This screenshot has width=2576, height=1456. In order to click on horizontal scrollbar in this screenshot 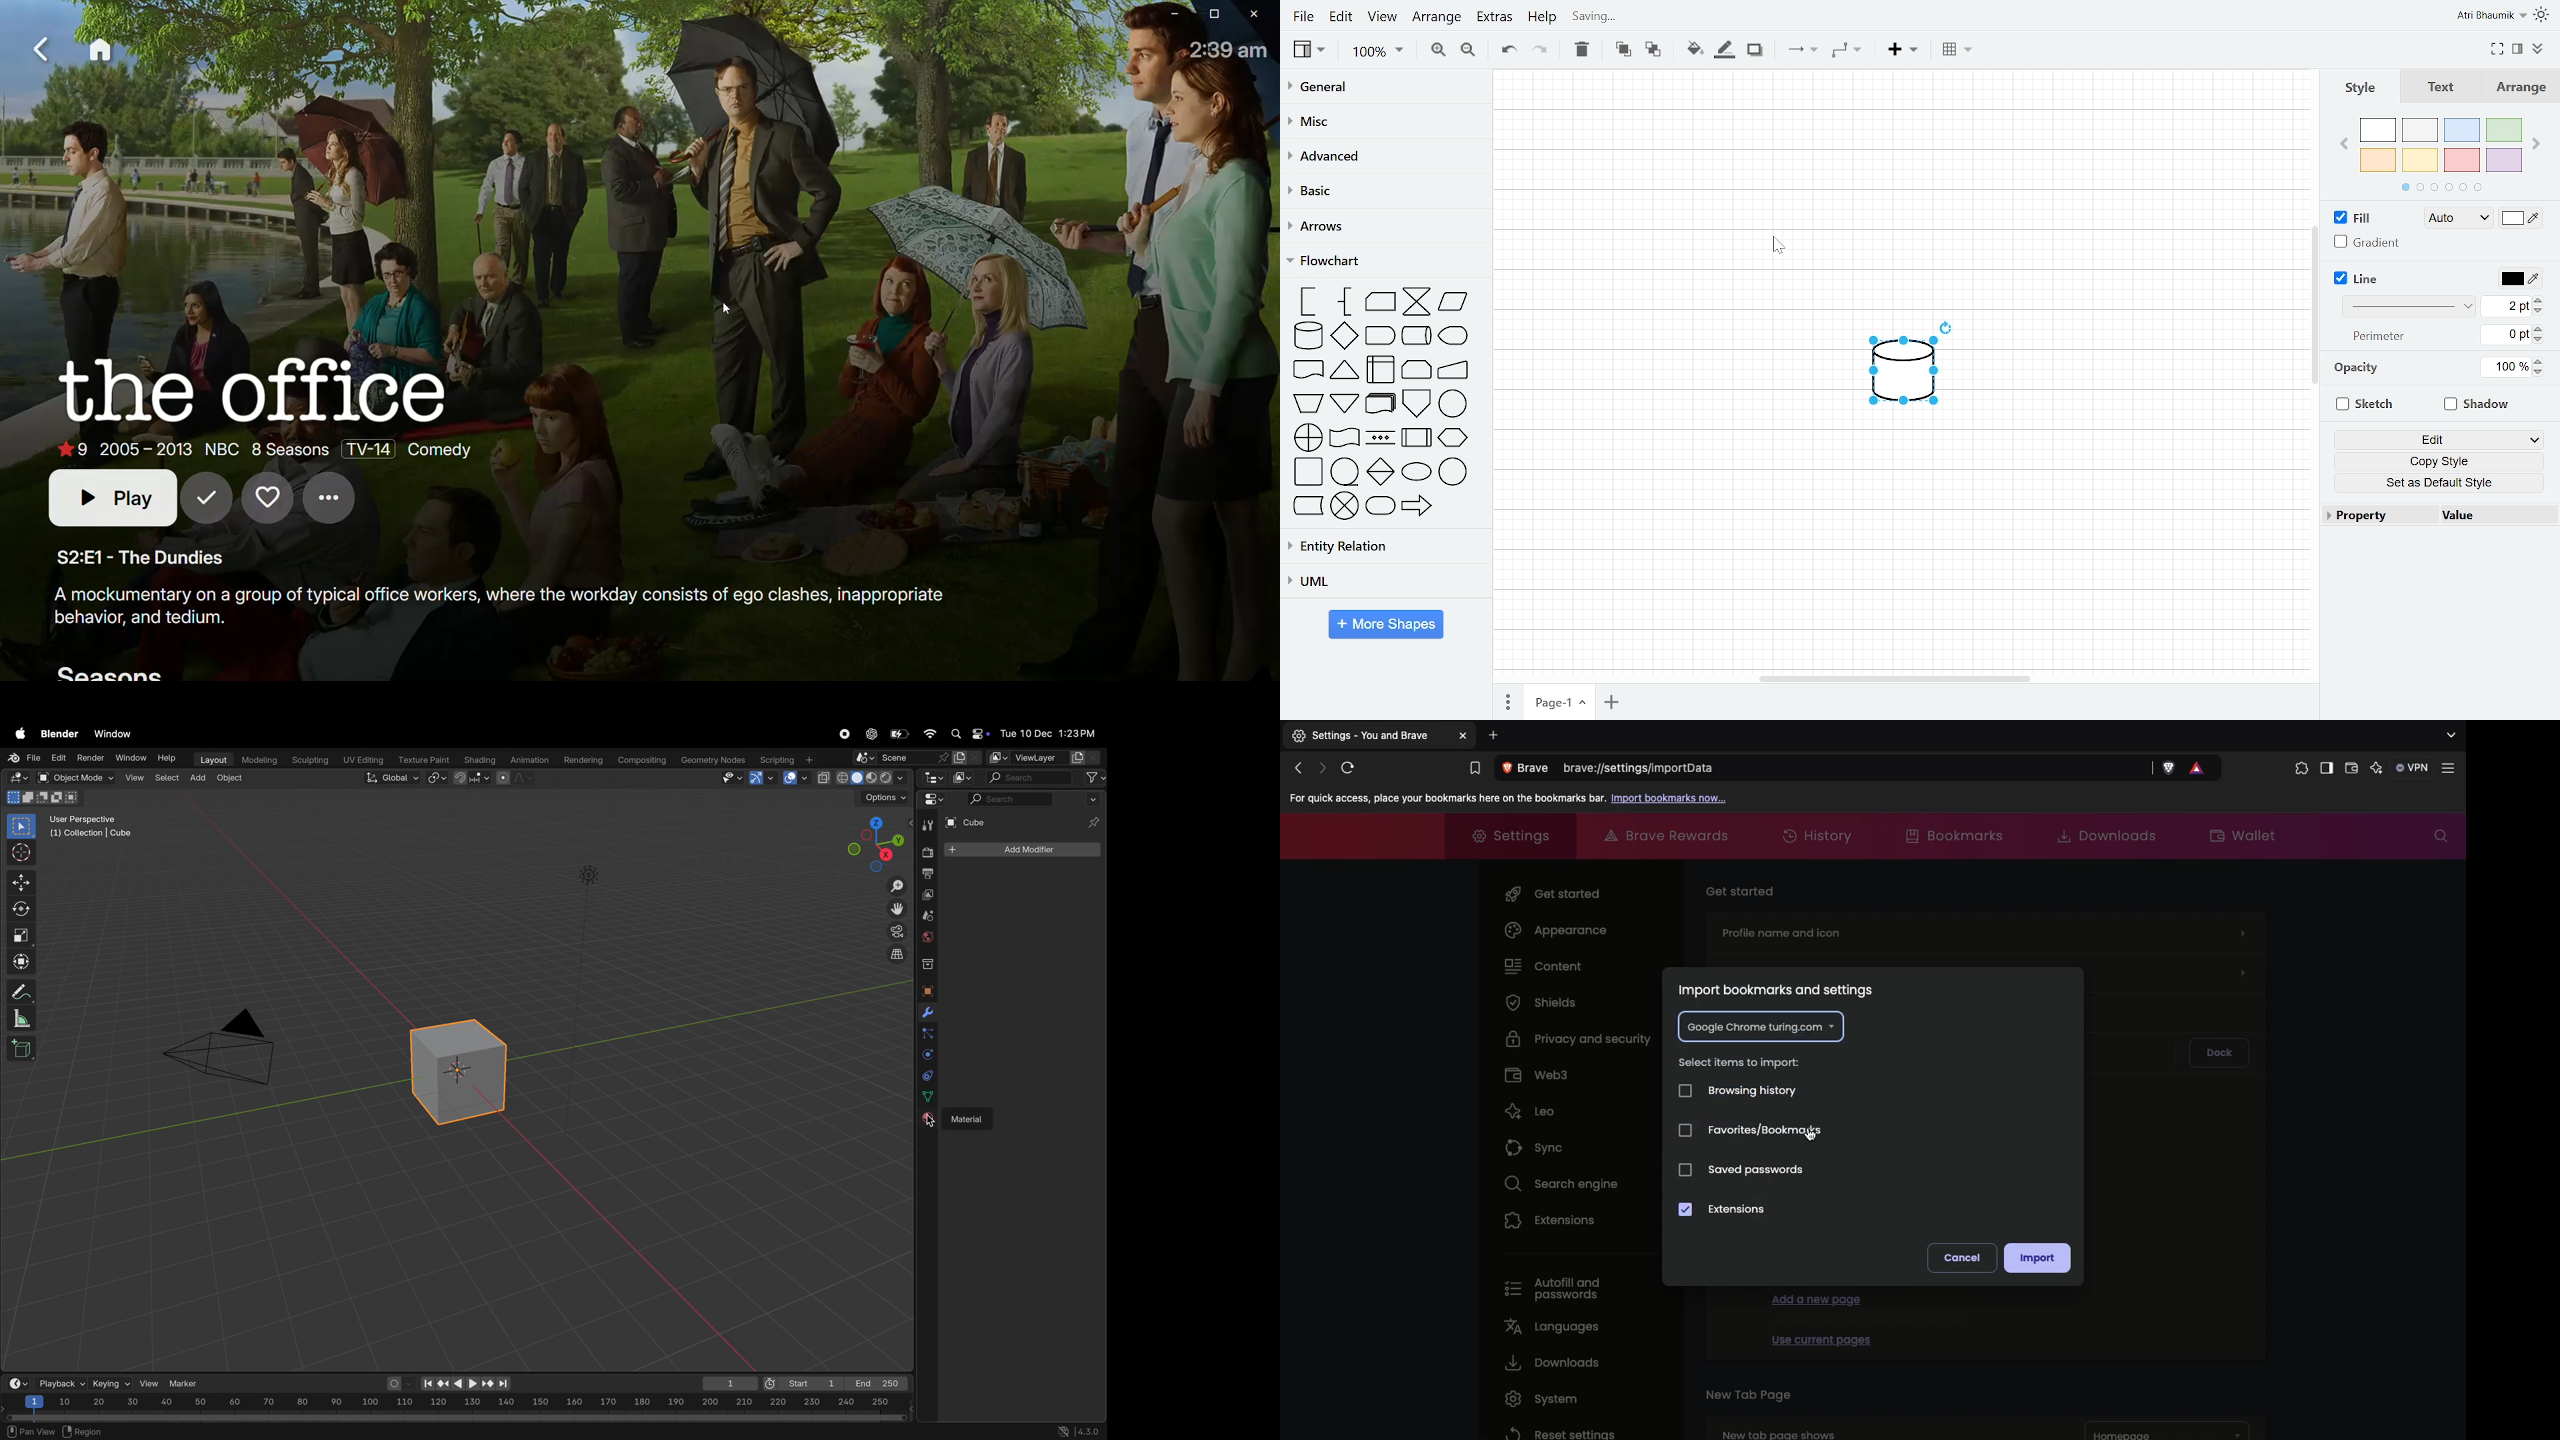, I will do `click(1902, 679)`.